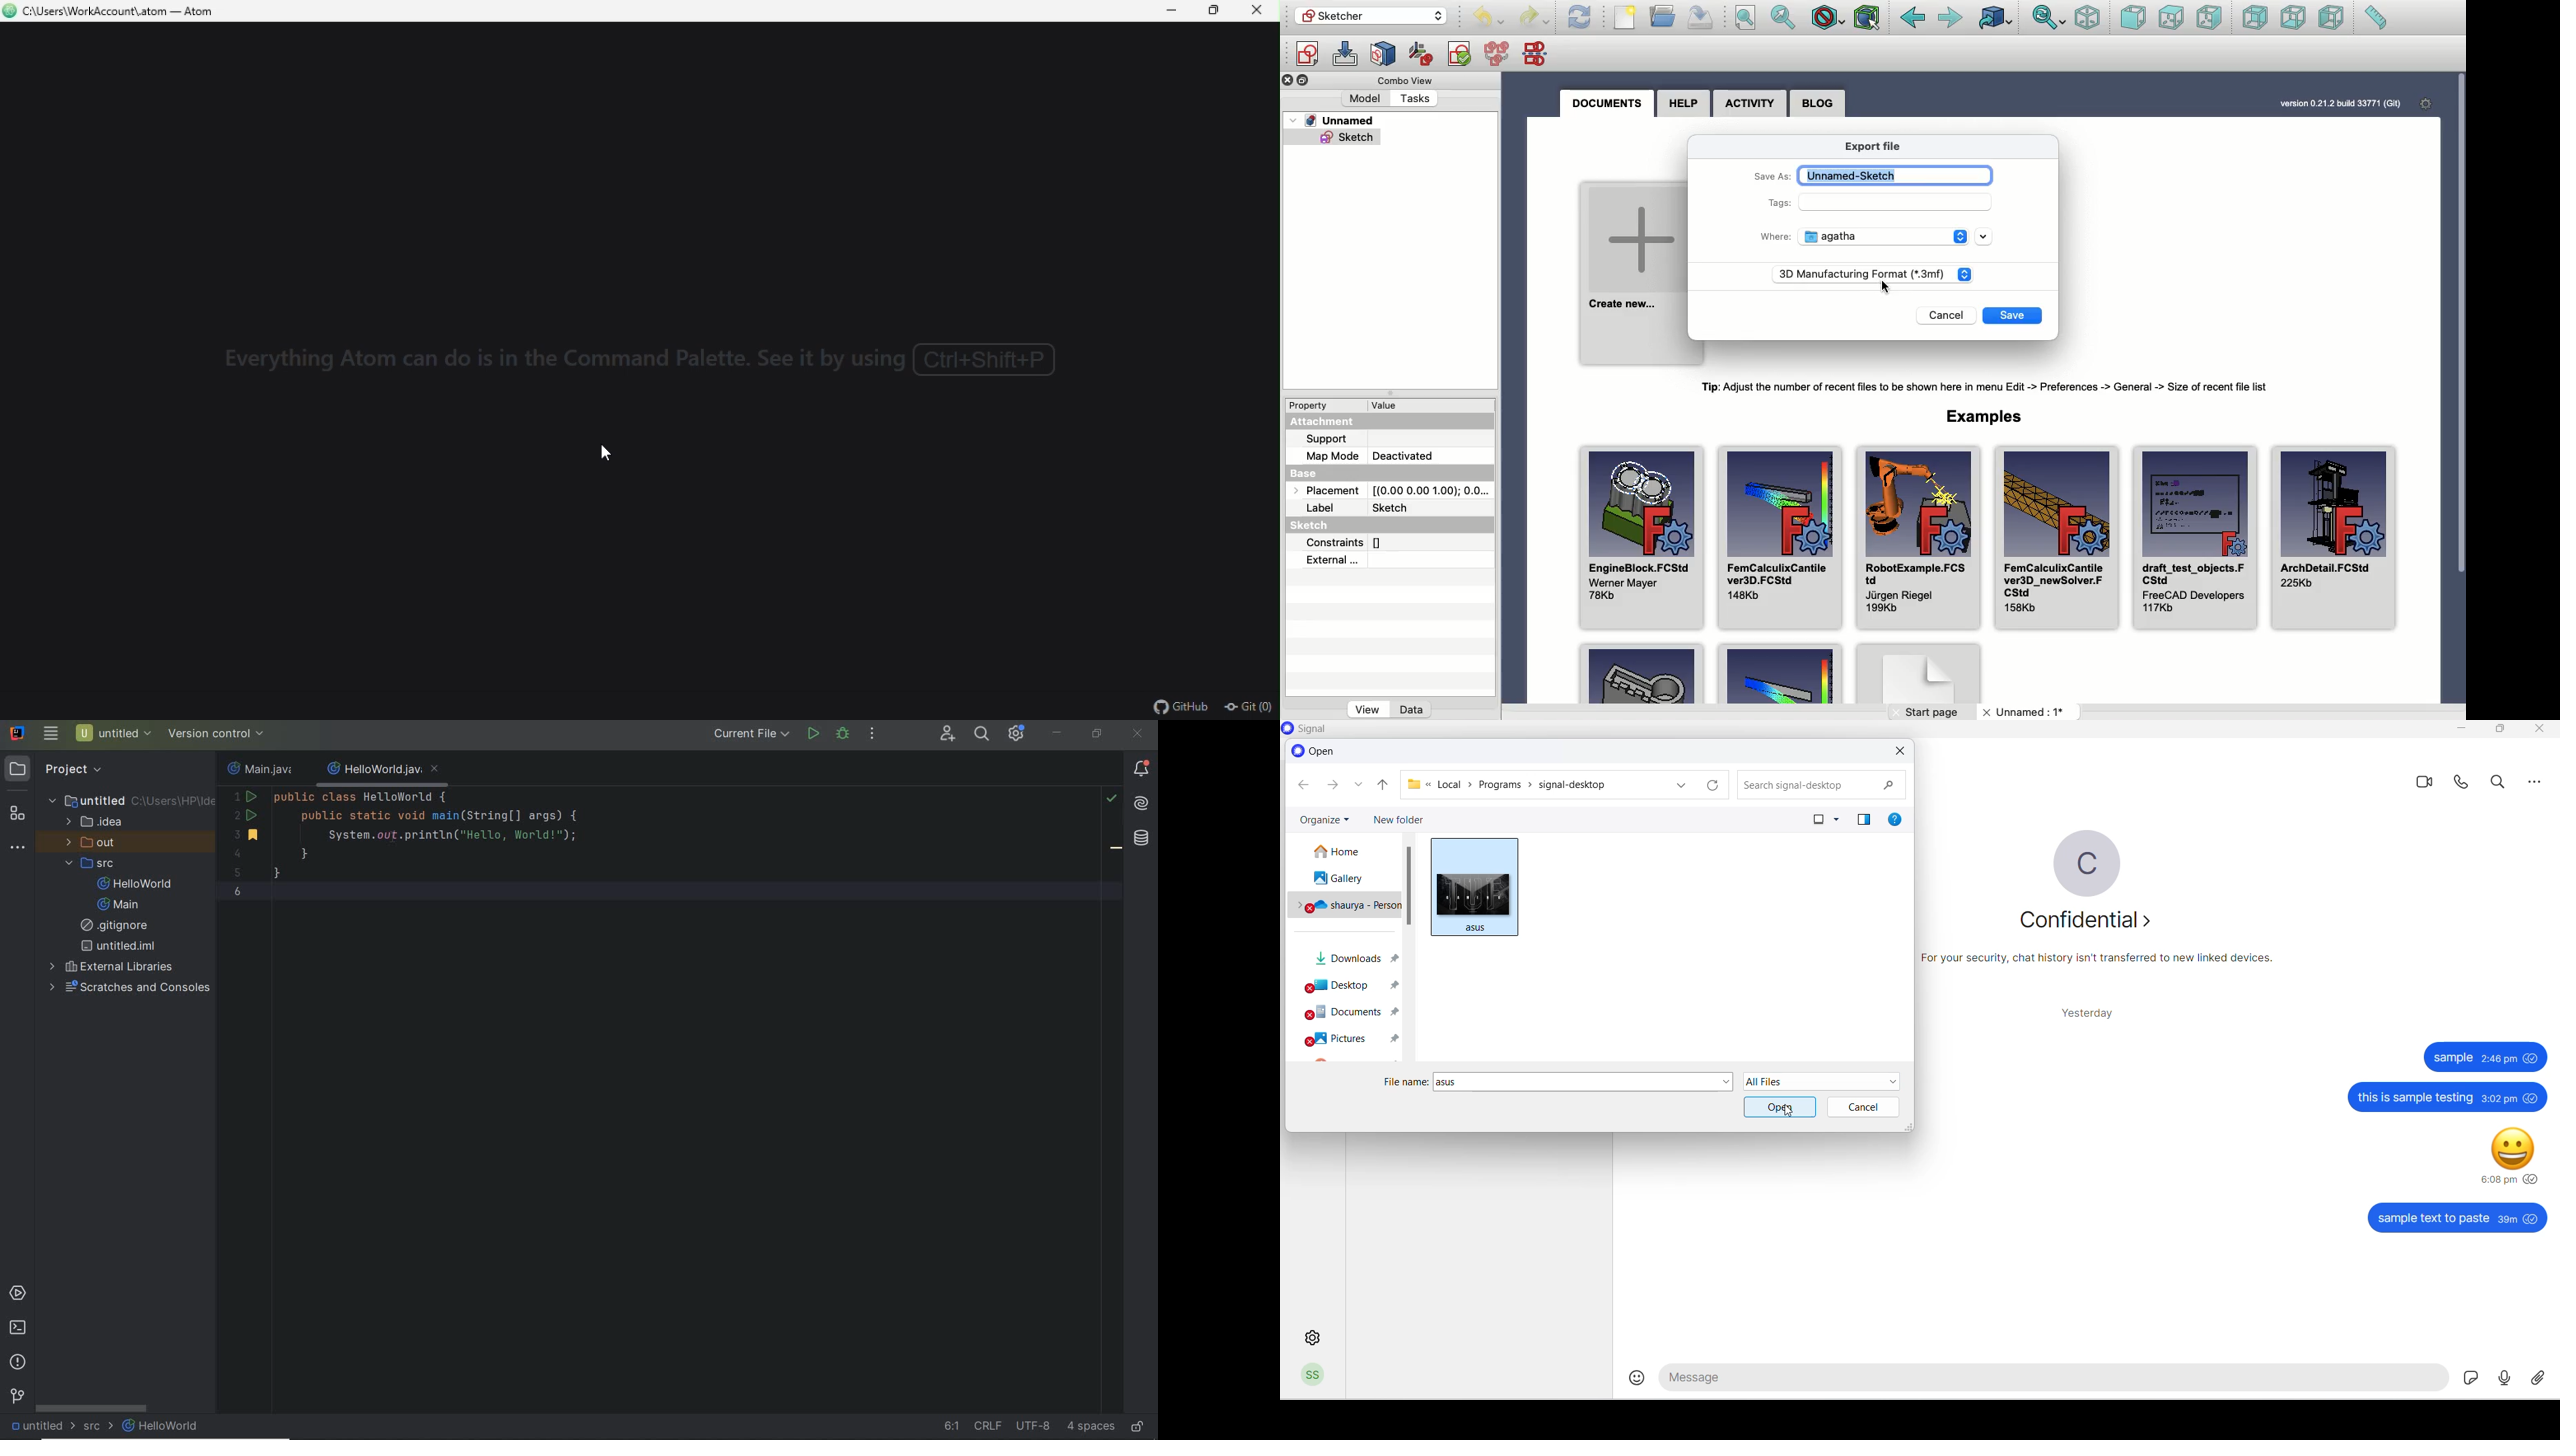 This screenshot has width=2576, height=1456. Describe the element at coordinates (1876, 274) in the screenshot. I see `3D Manufacturing Format (*3.mf)` at that location.